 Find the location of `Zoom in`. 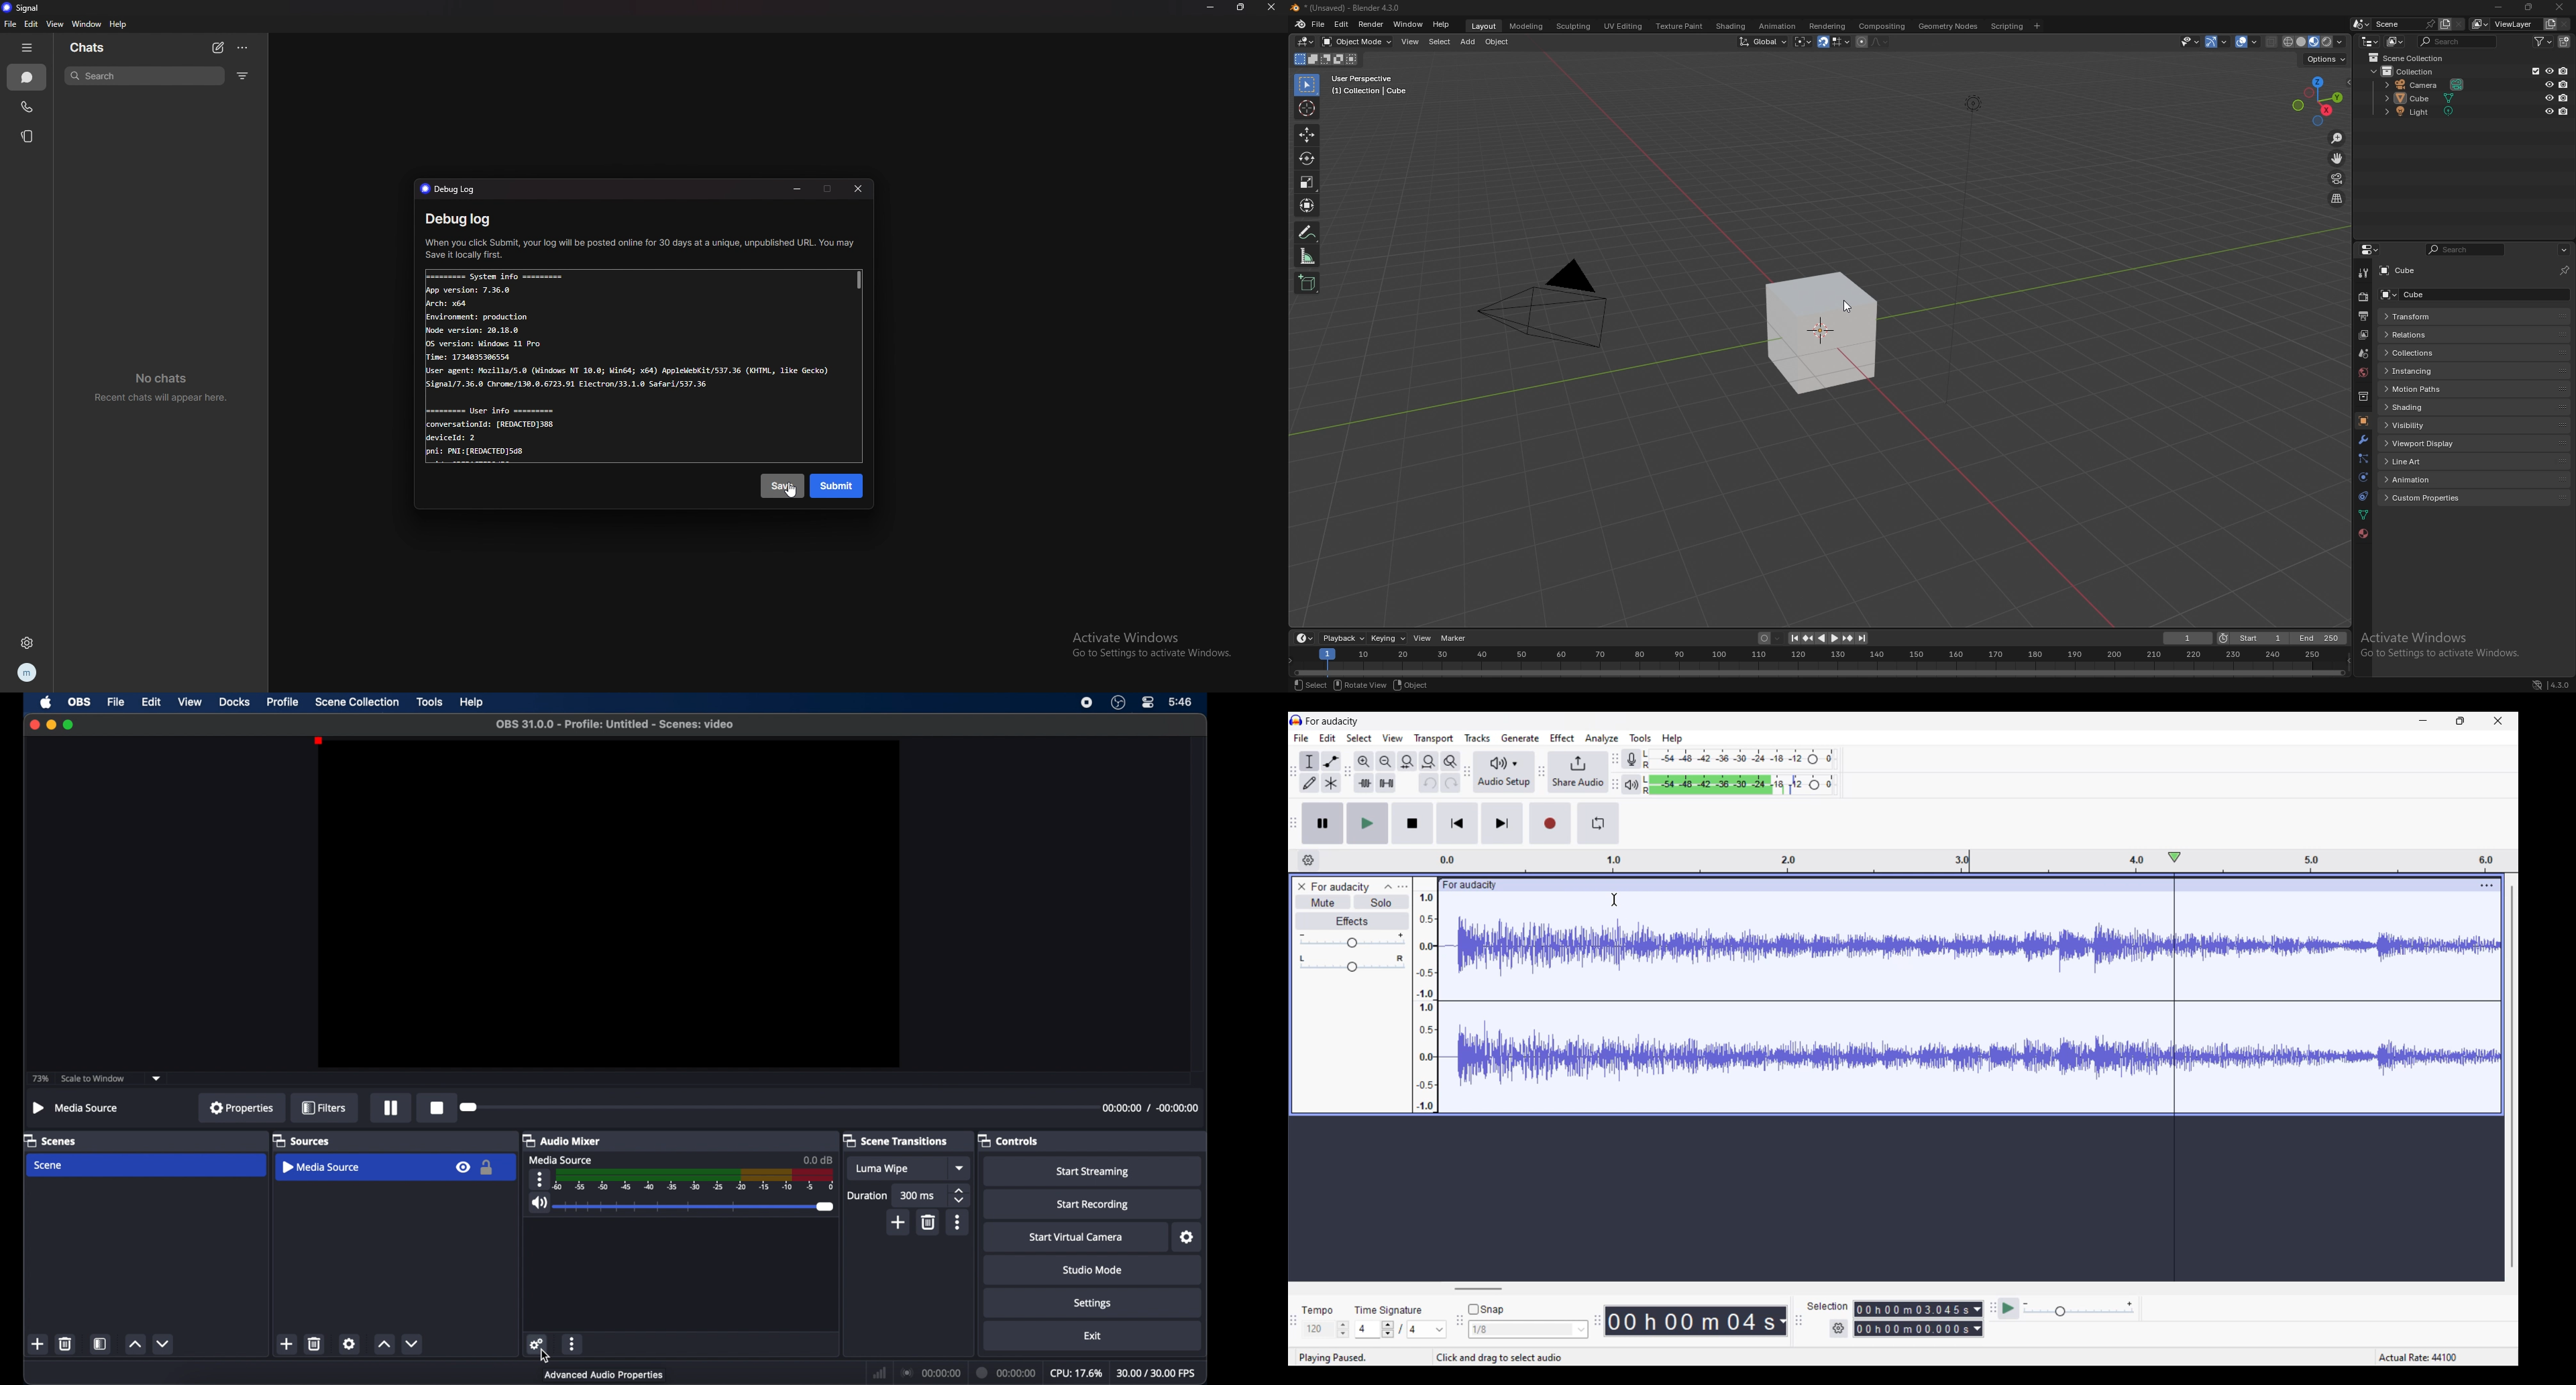

Zoom in is located at coordinates (1364, 762).